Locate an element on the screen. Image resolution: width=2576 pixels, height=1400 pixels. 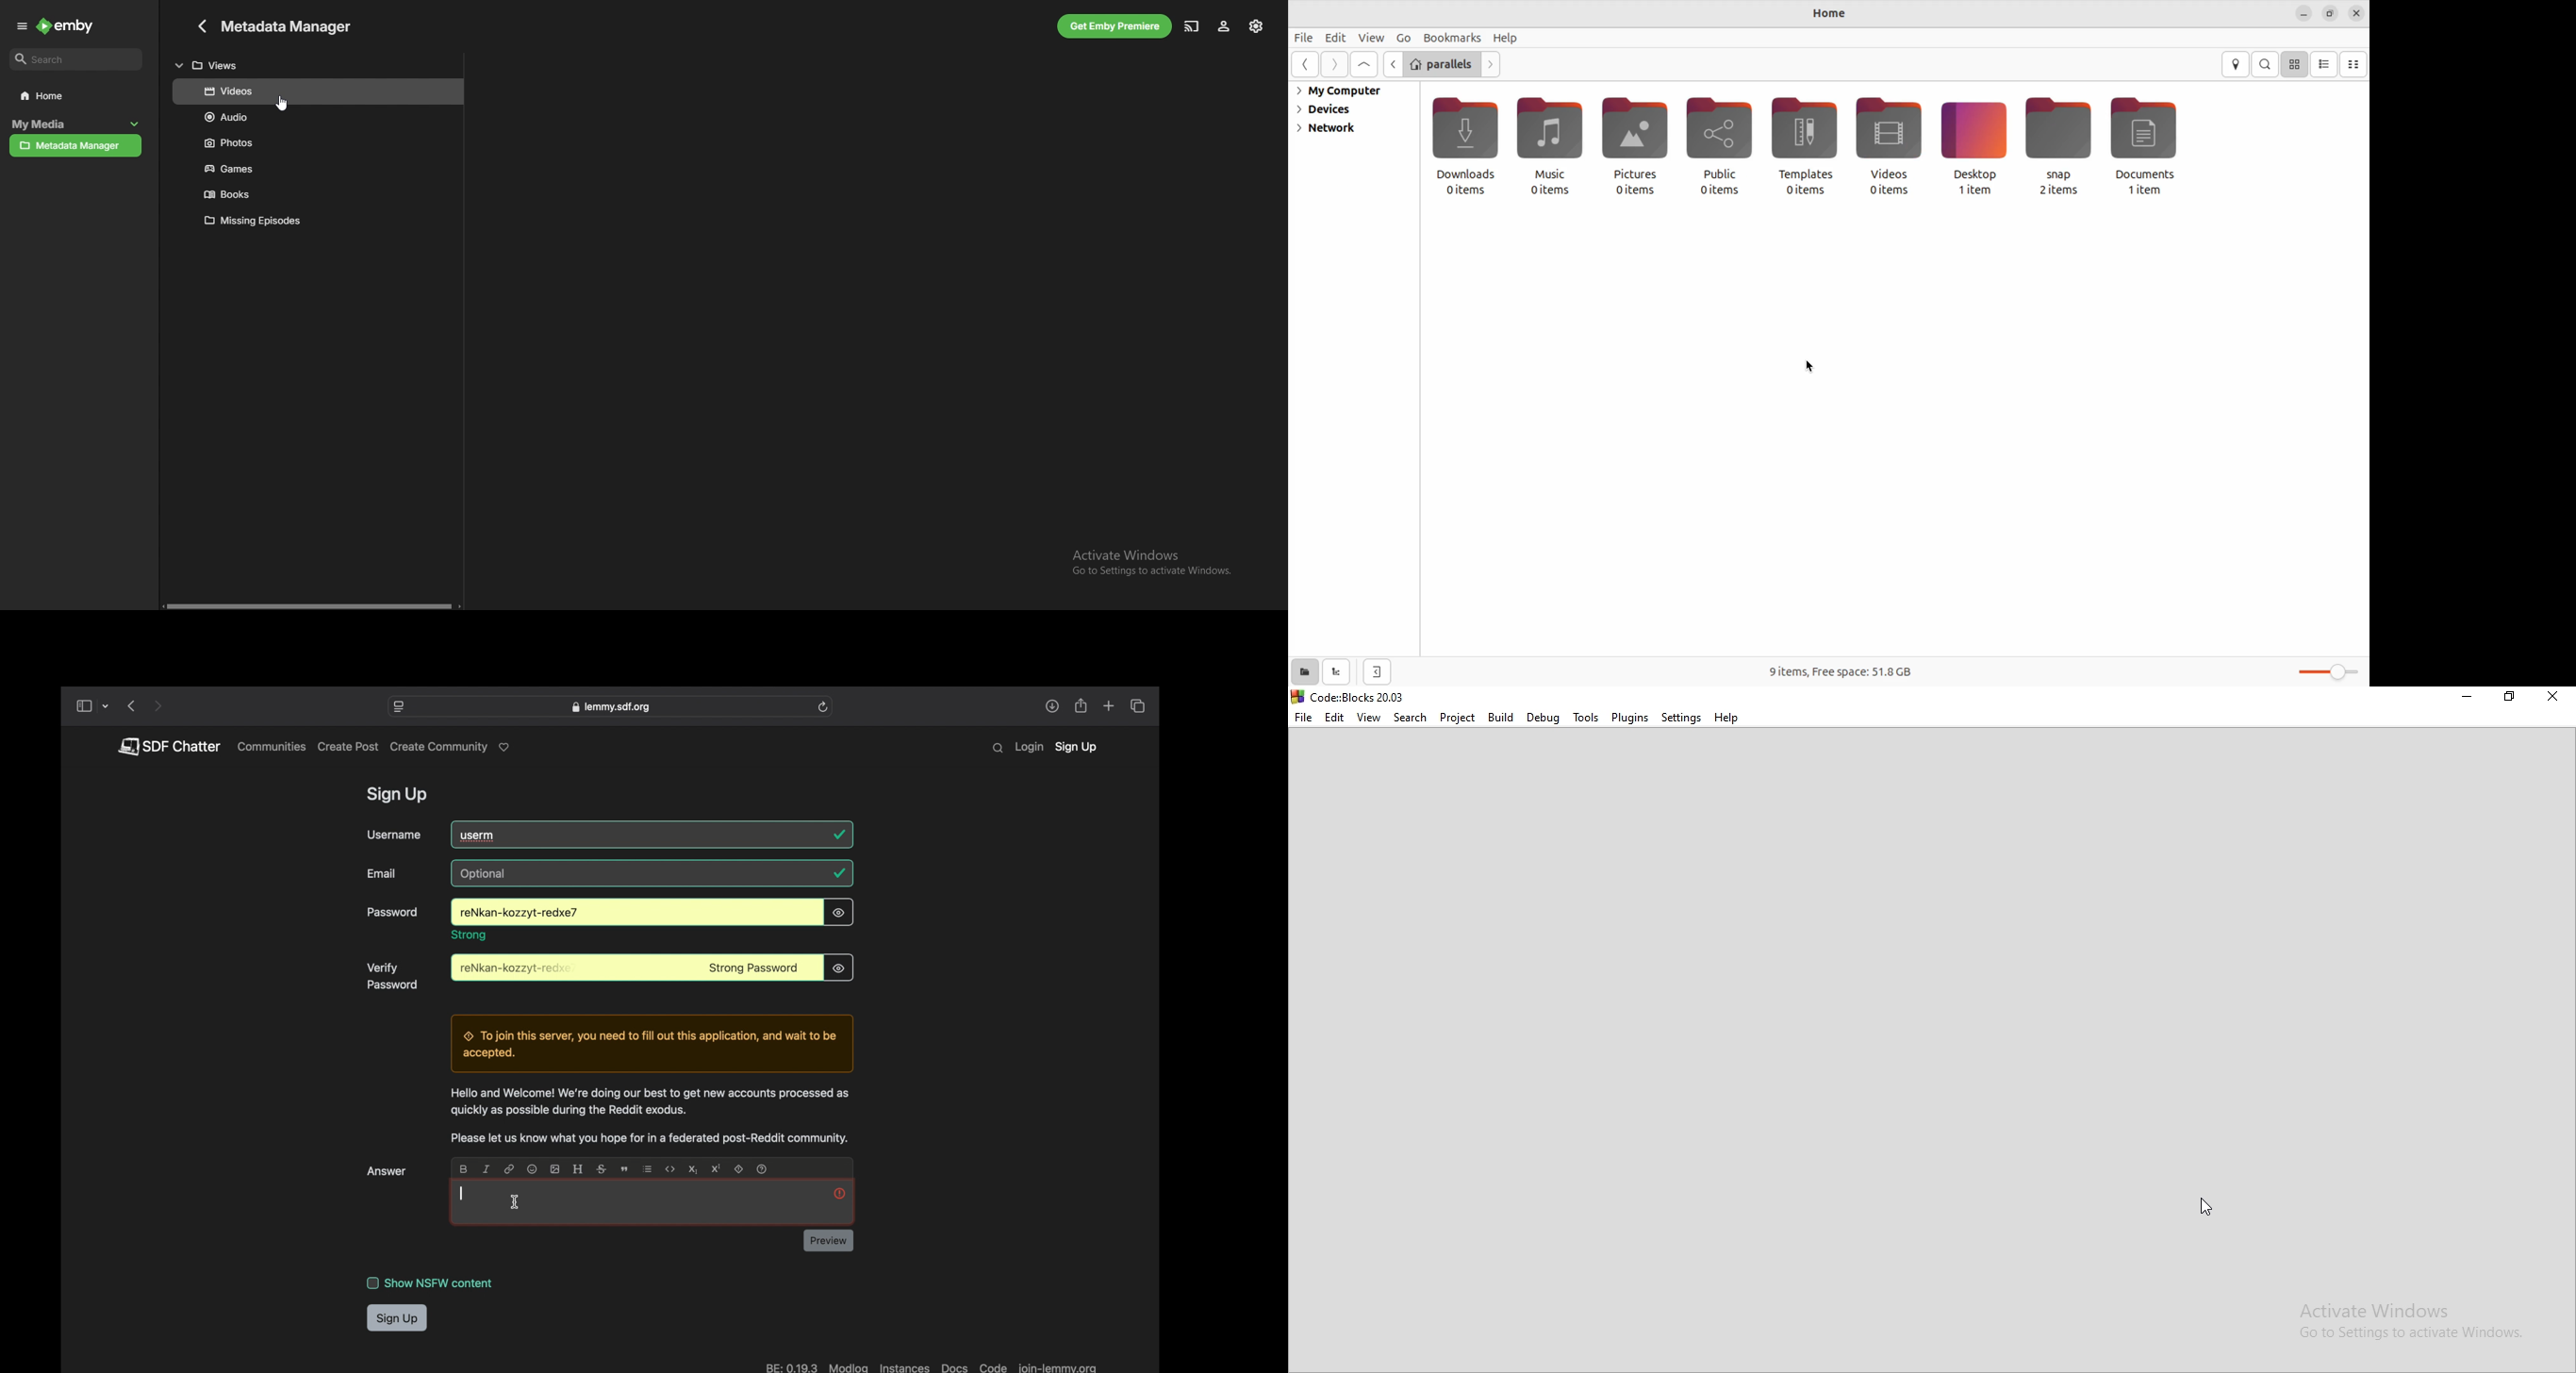
Minimise is located at coordinates (2465, 698).